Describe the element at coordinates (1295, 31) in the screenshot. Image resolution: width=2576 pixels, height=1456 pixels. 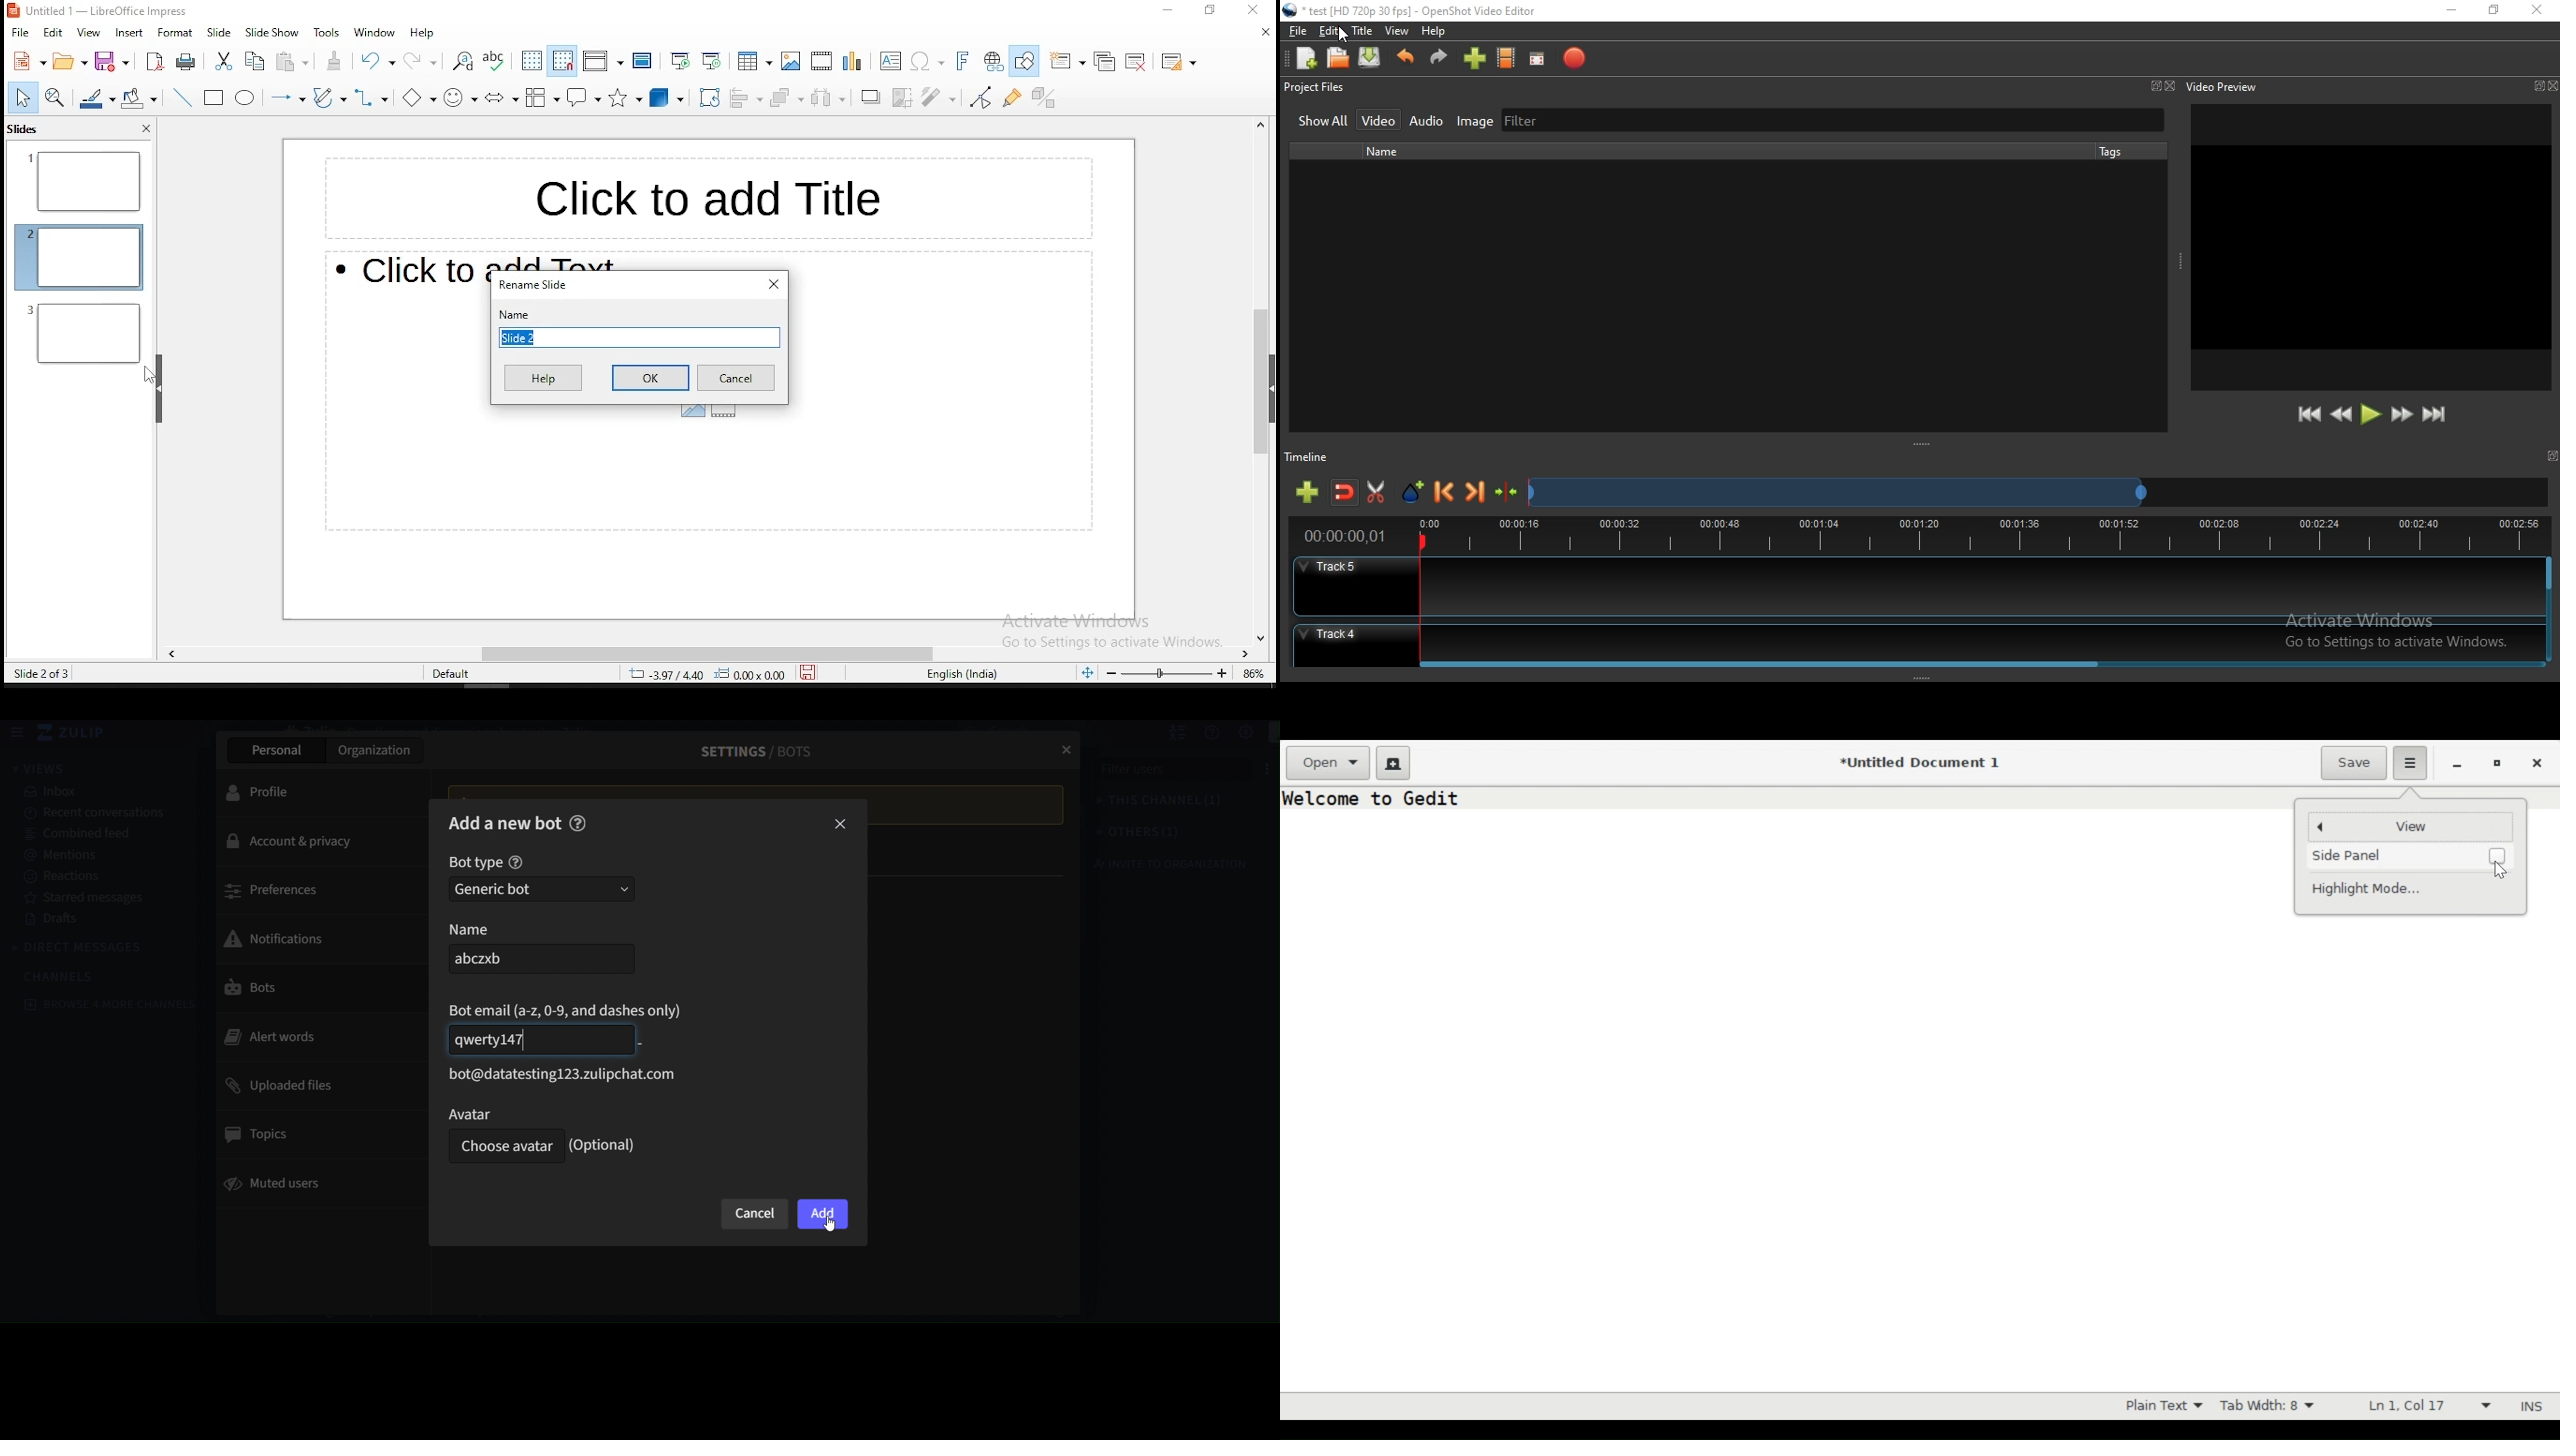
I see `File` at that location.